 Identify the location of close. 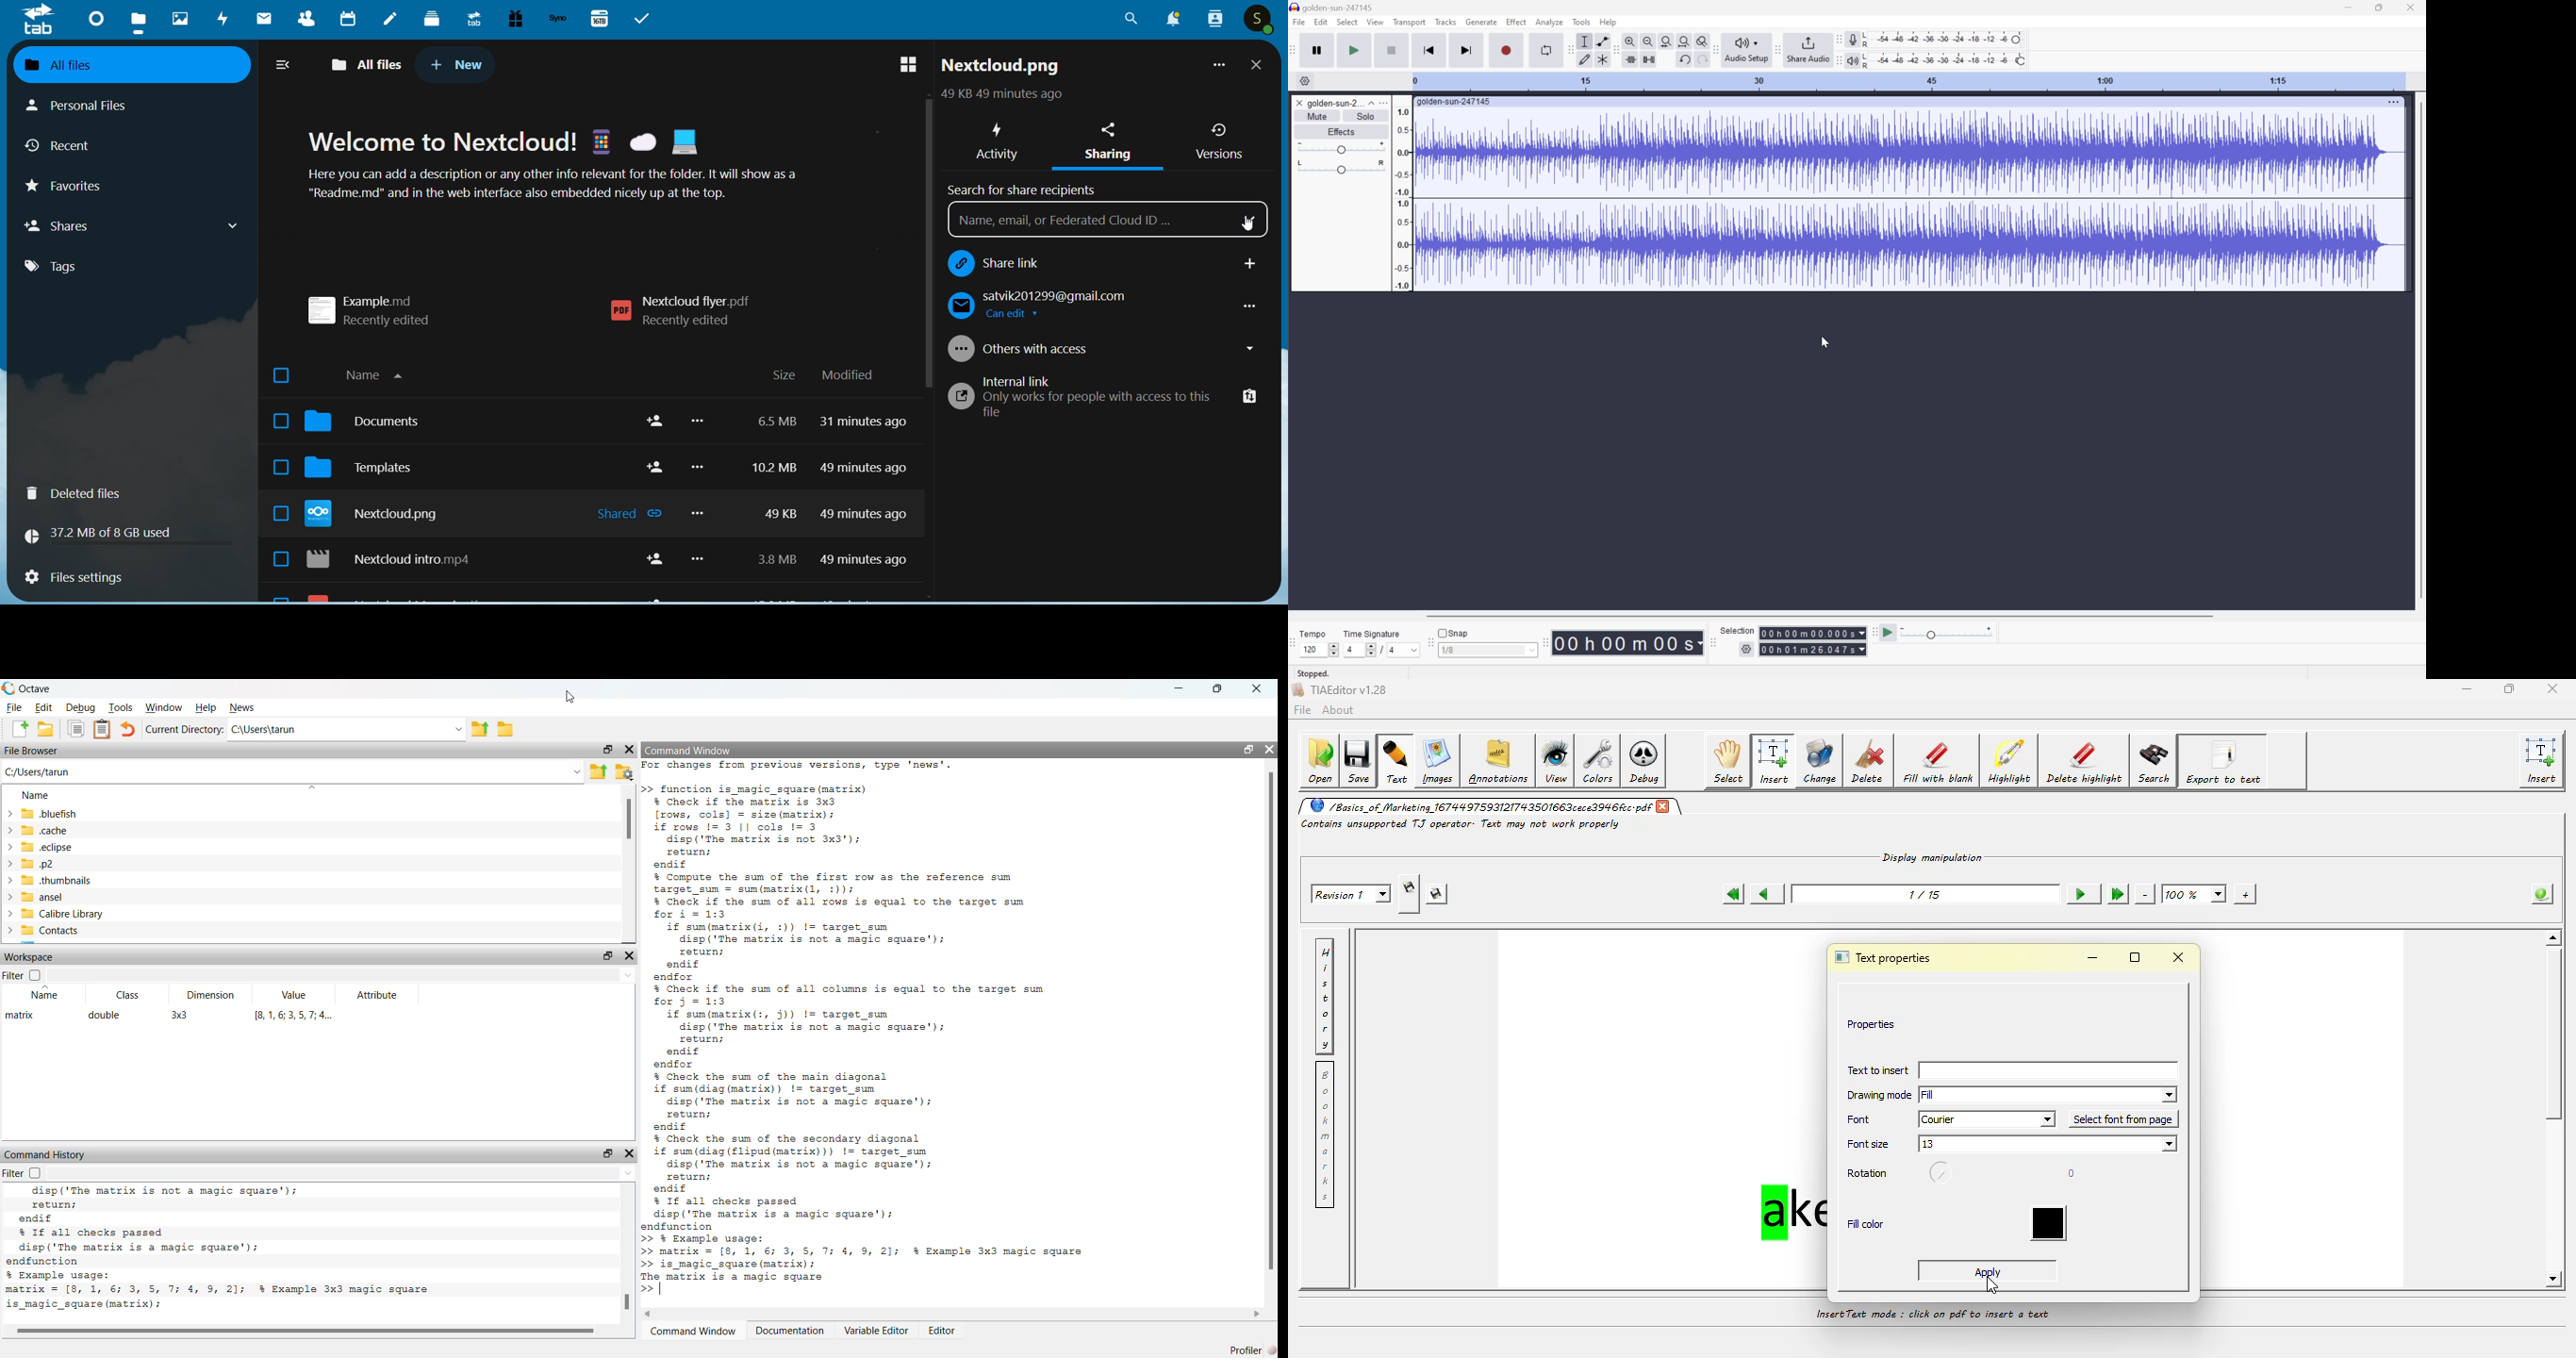
(628, 955).